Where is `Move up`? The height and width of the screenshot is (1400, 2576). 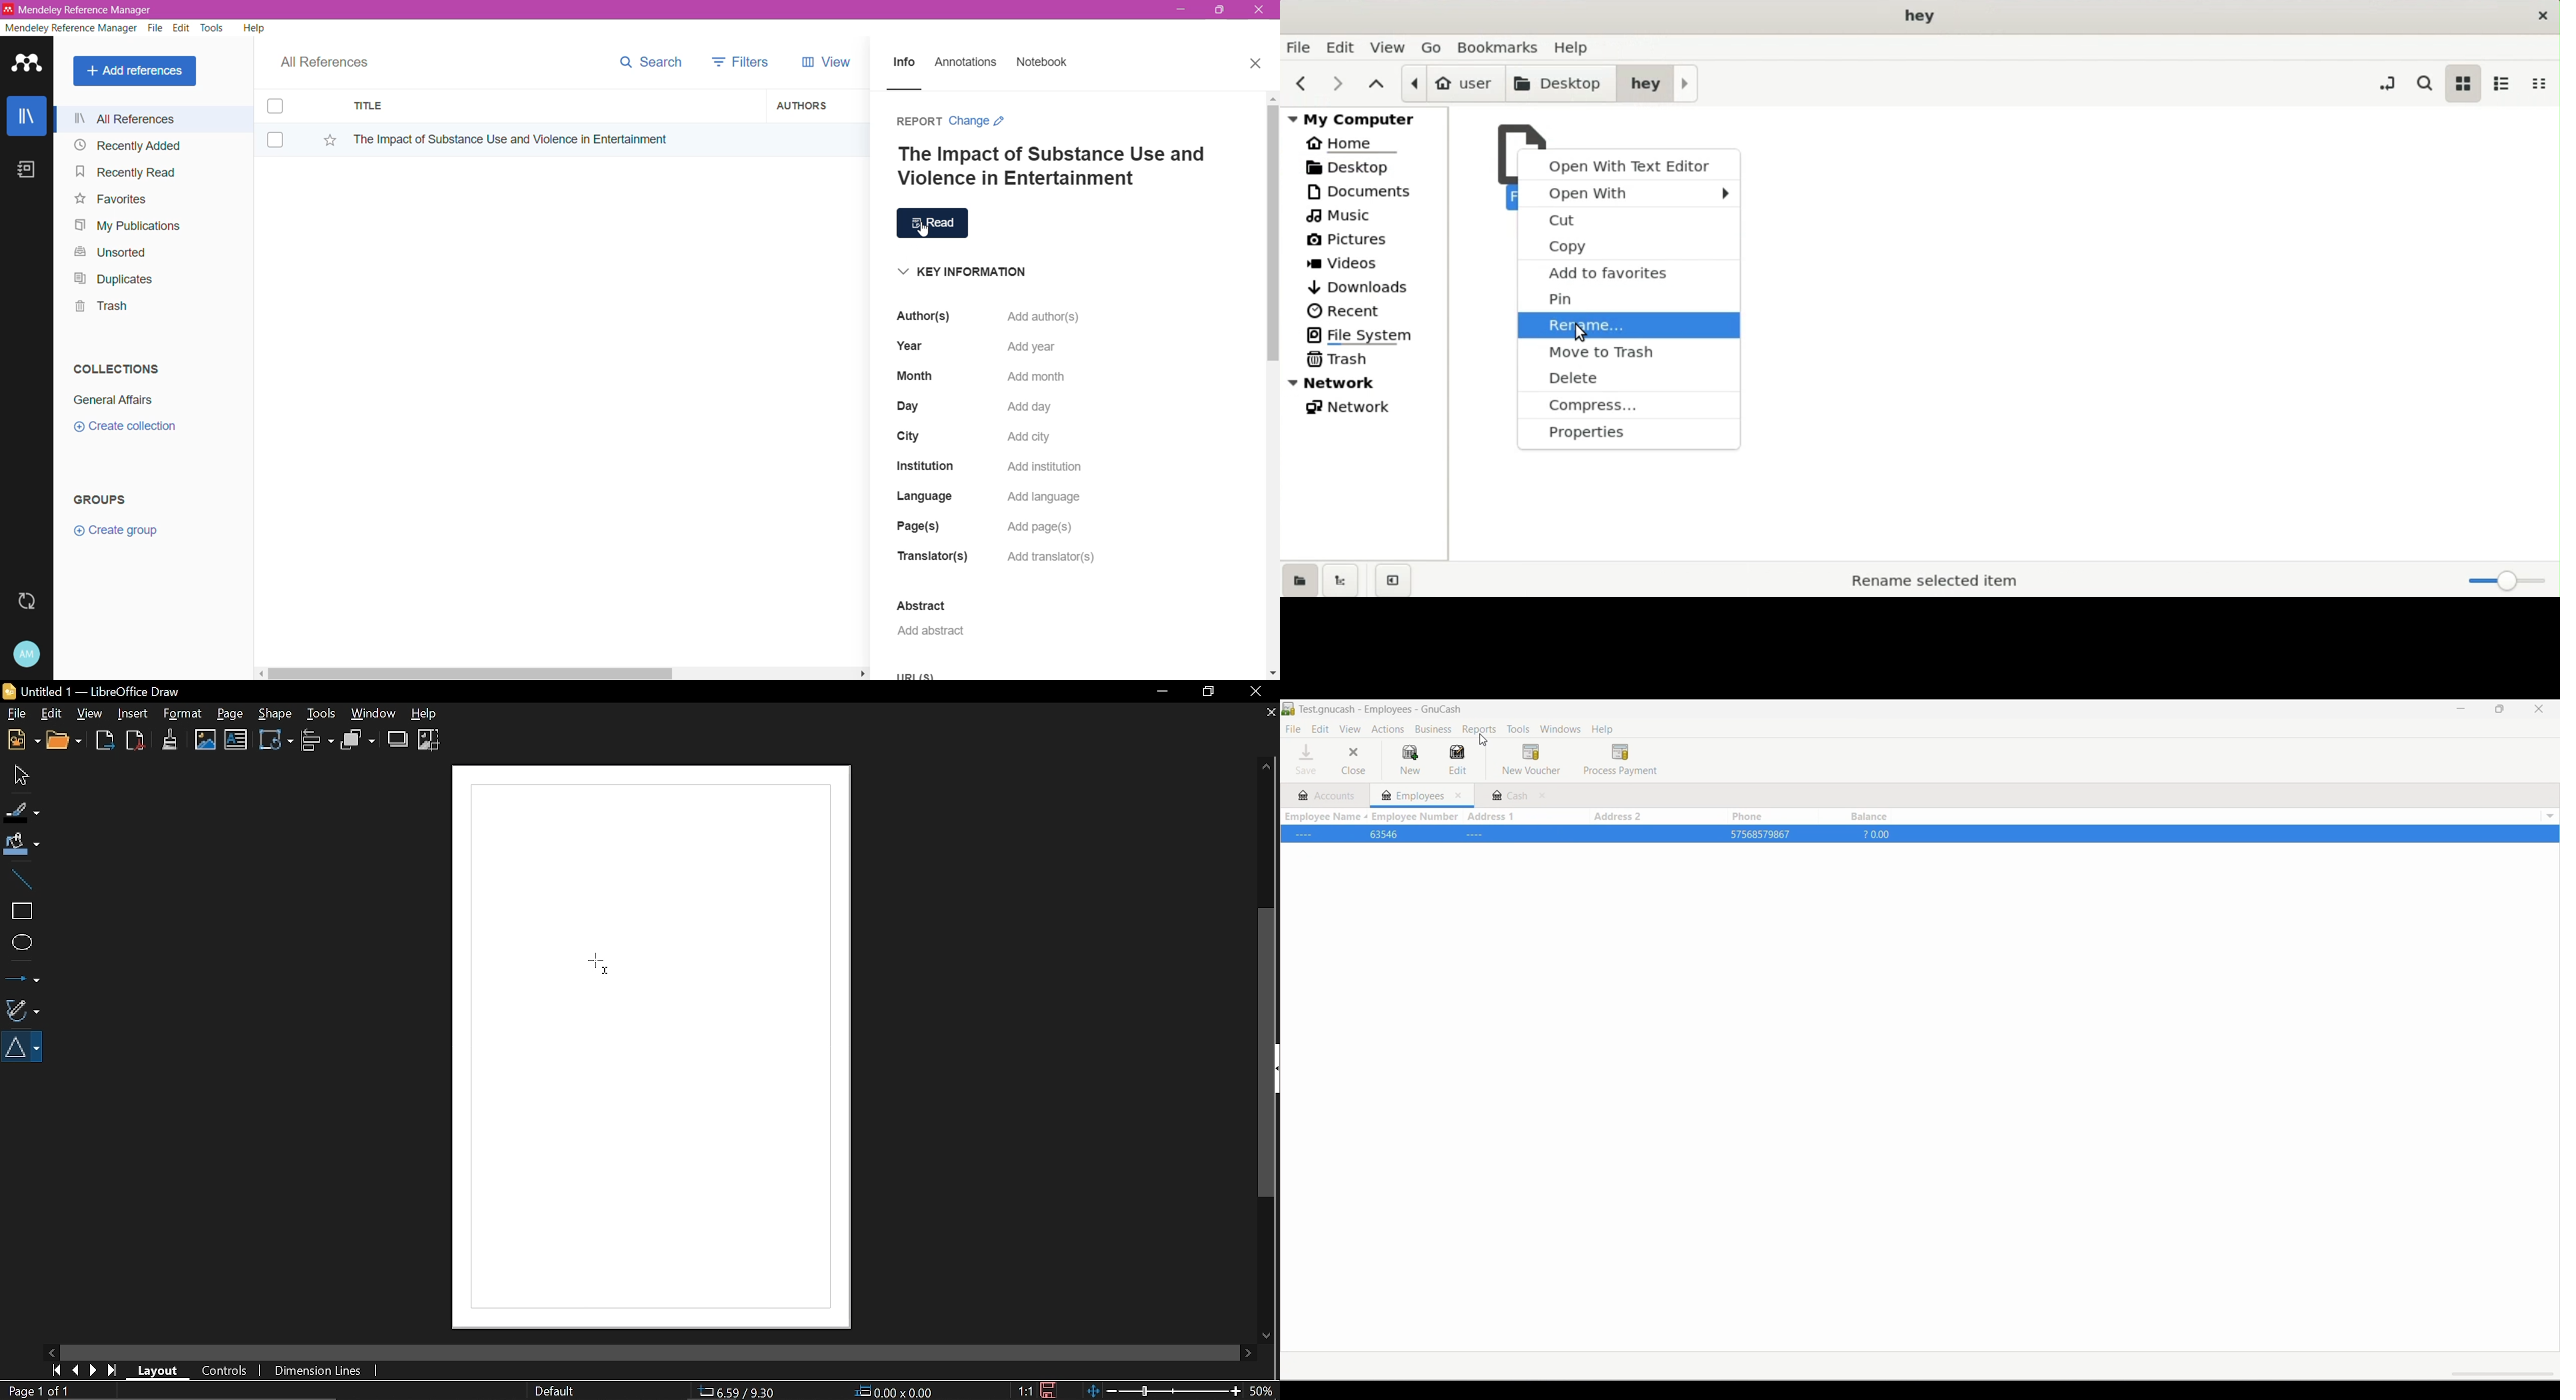 Move up is located at coordinates (1267, 766).